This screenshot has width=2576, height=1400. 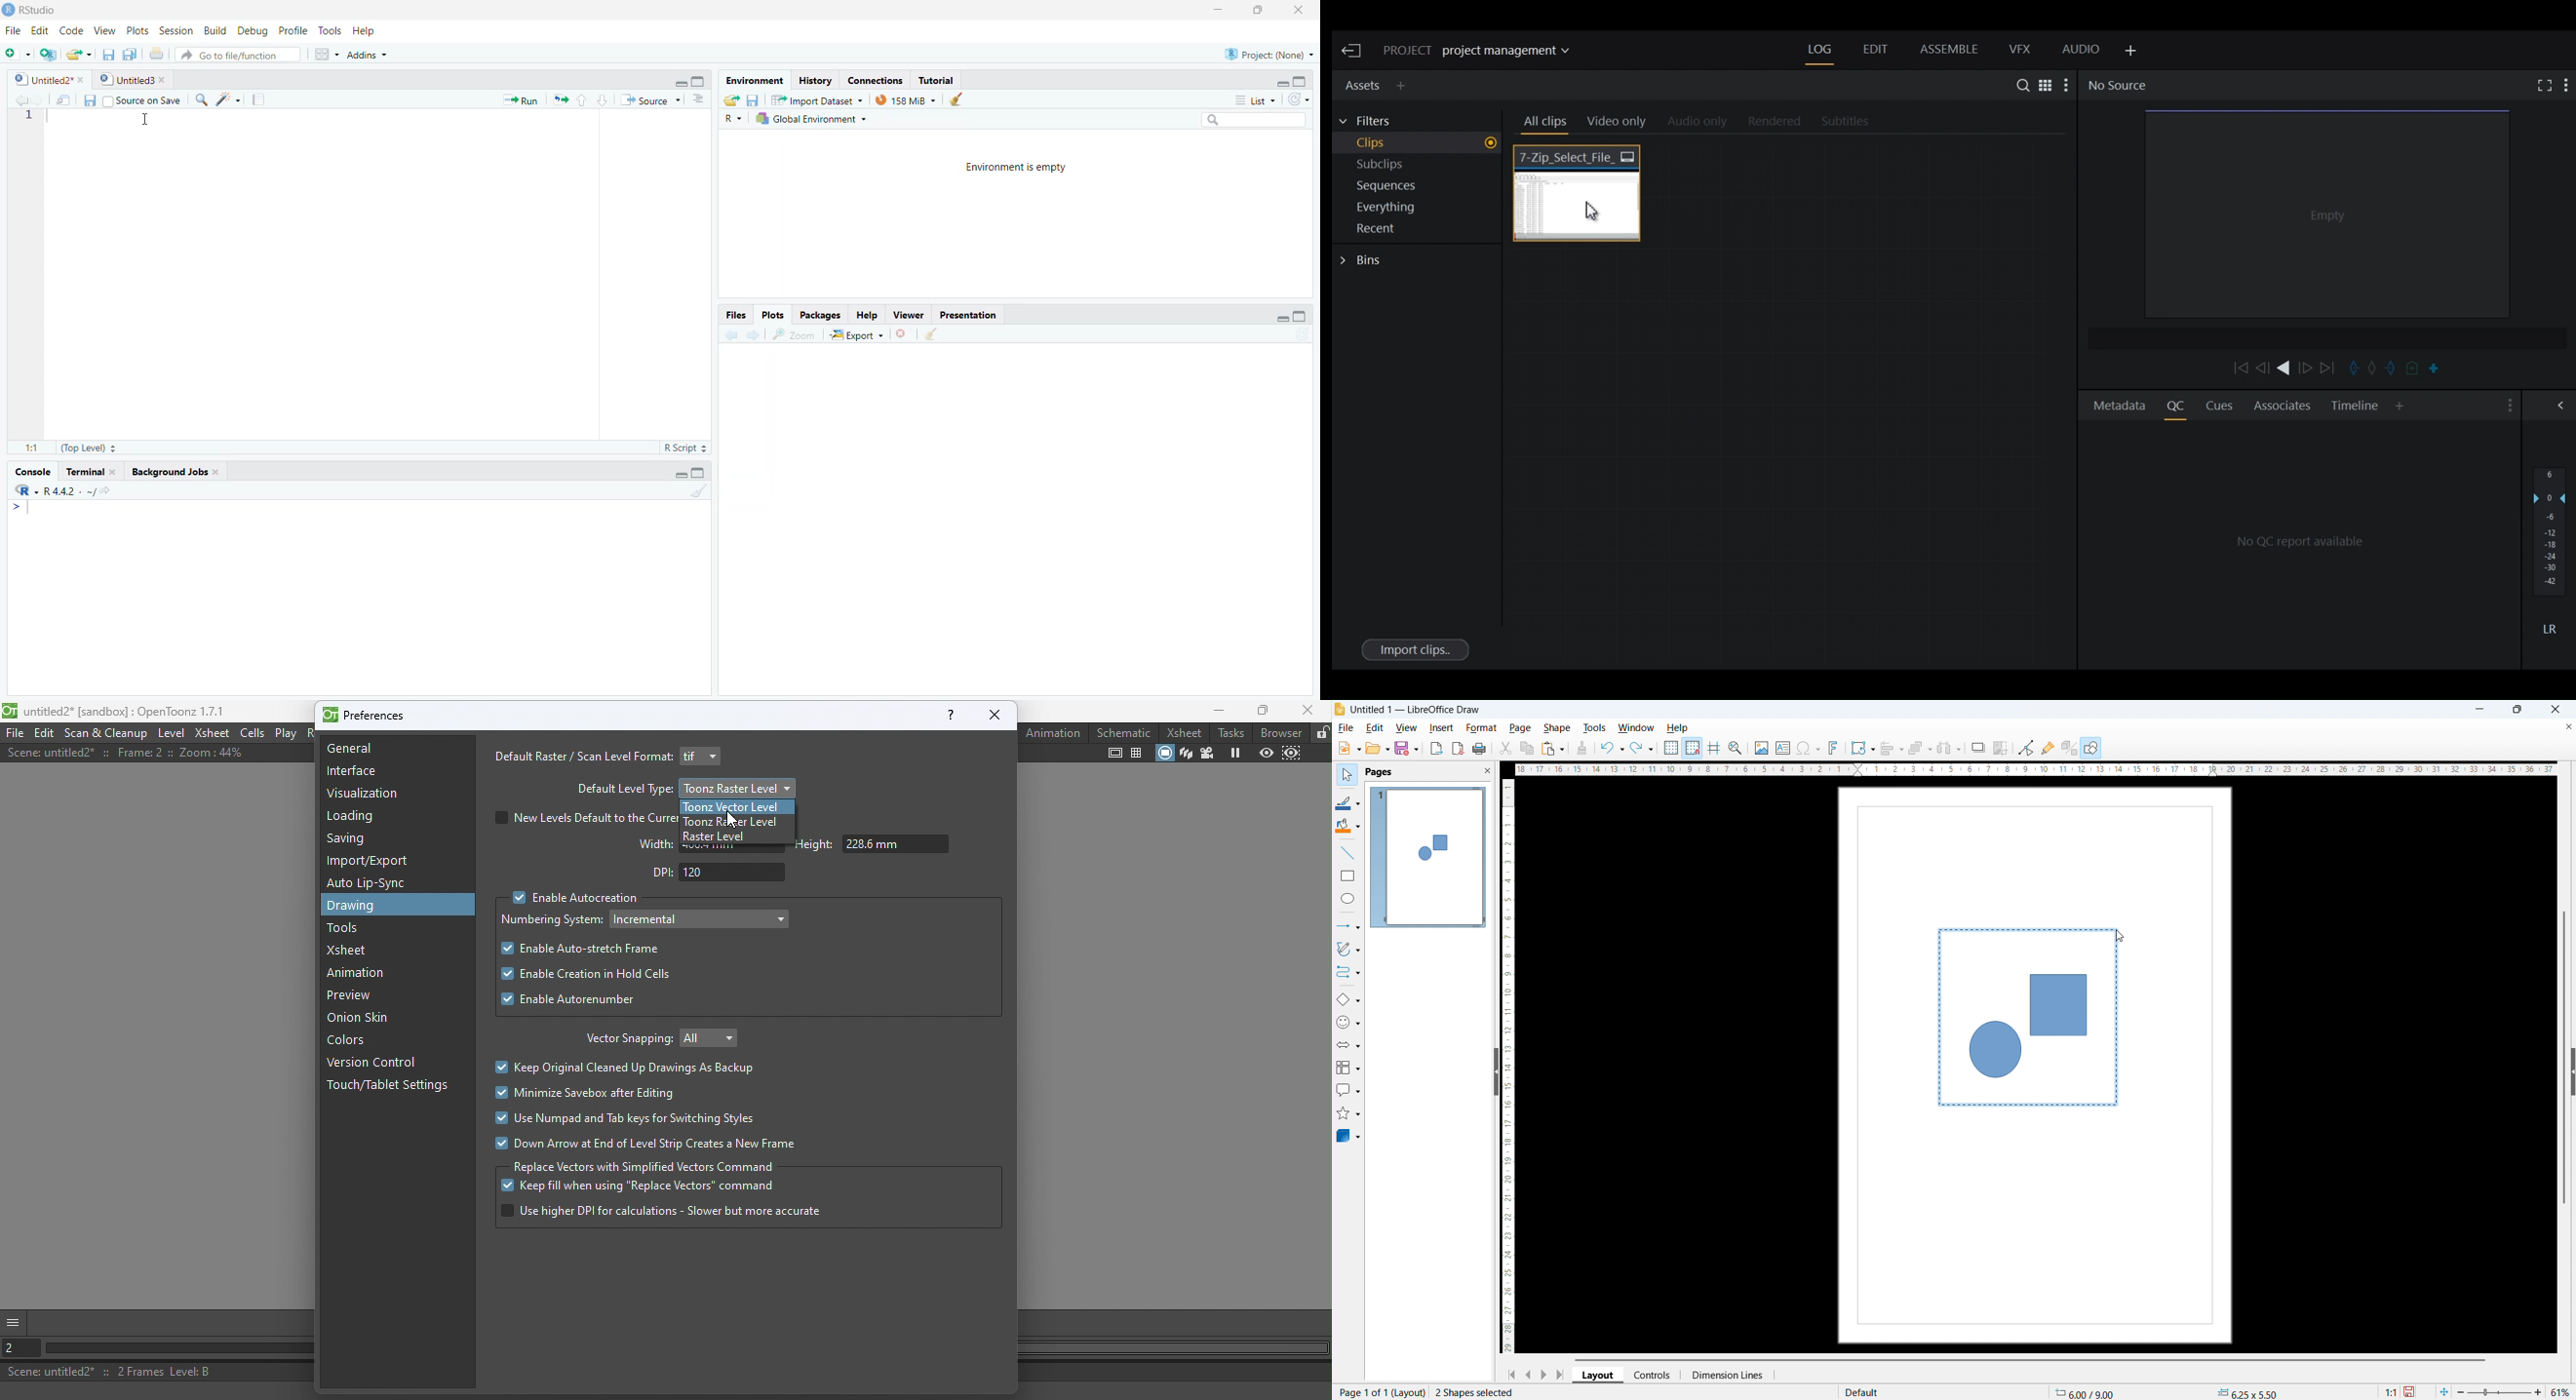 What do you see at coordinates (331, 30) in the screenshot?
I see `Tools` at bounding box center [331, 30].